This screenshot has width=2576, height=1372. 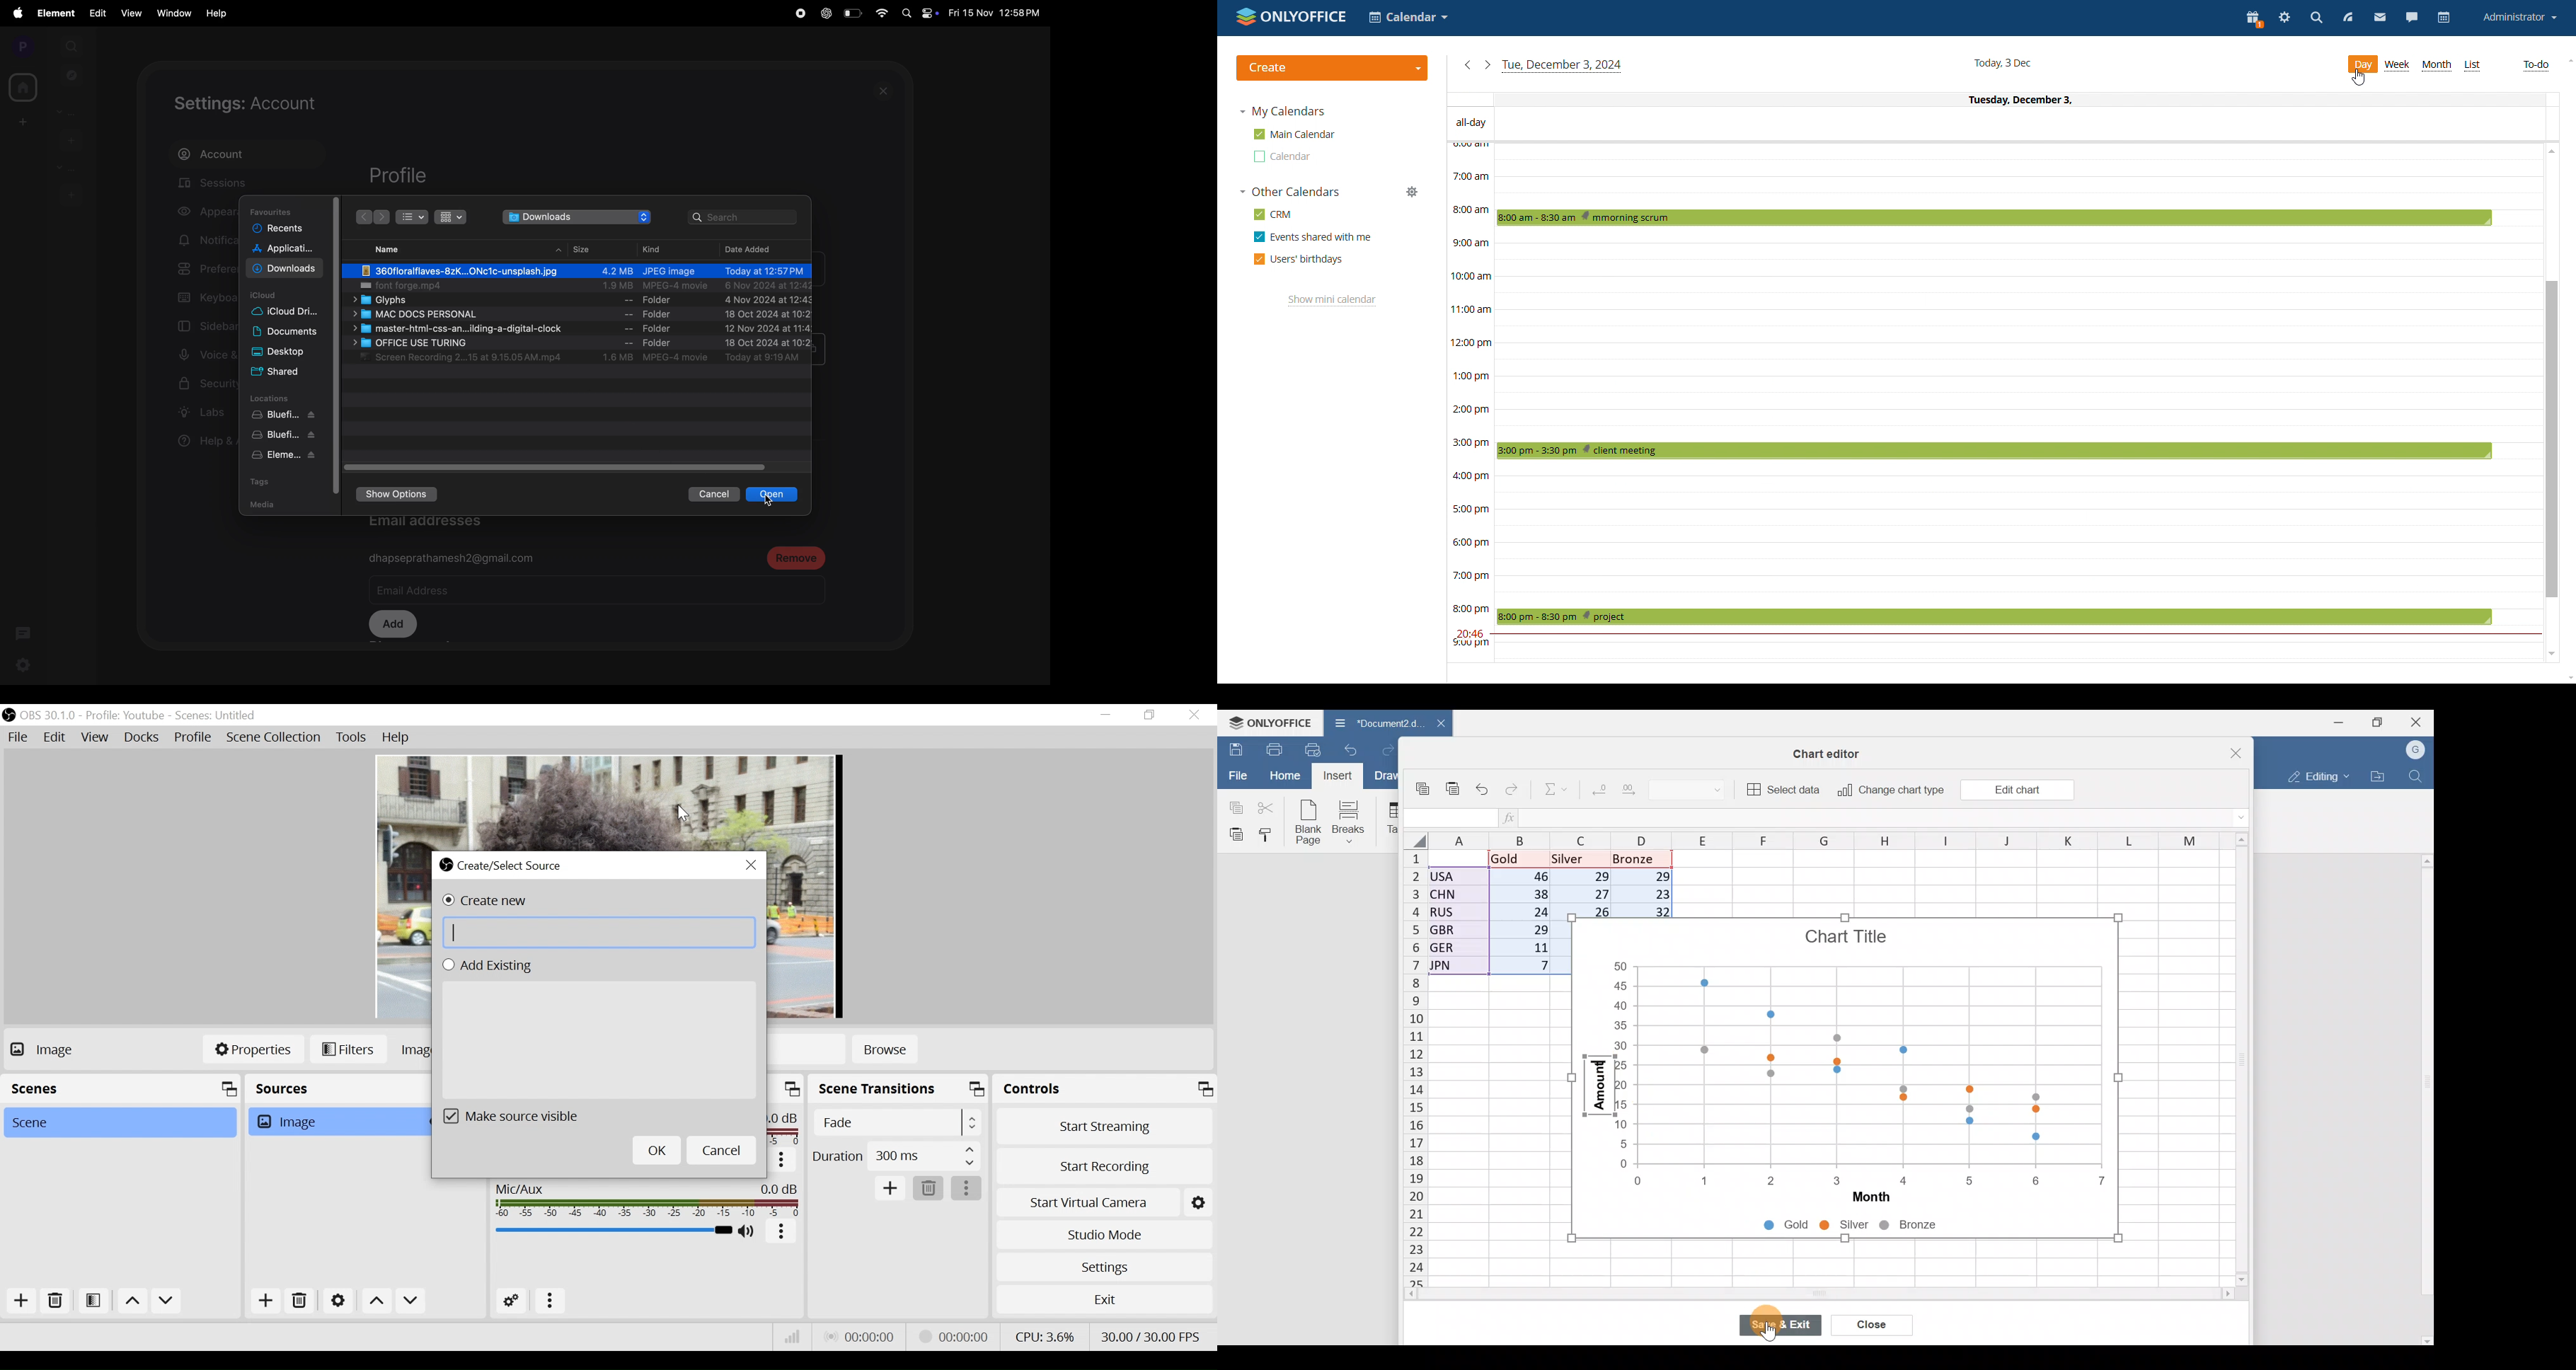 I want to click on Minimize, so click(x=2337, y=724).